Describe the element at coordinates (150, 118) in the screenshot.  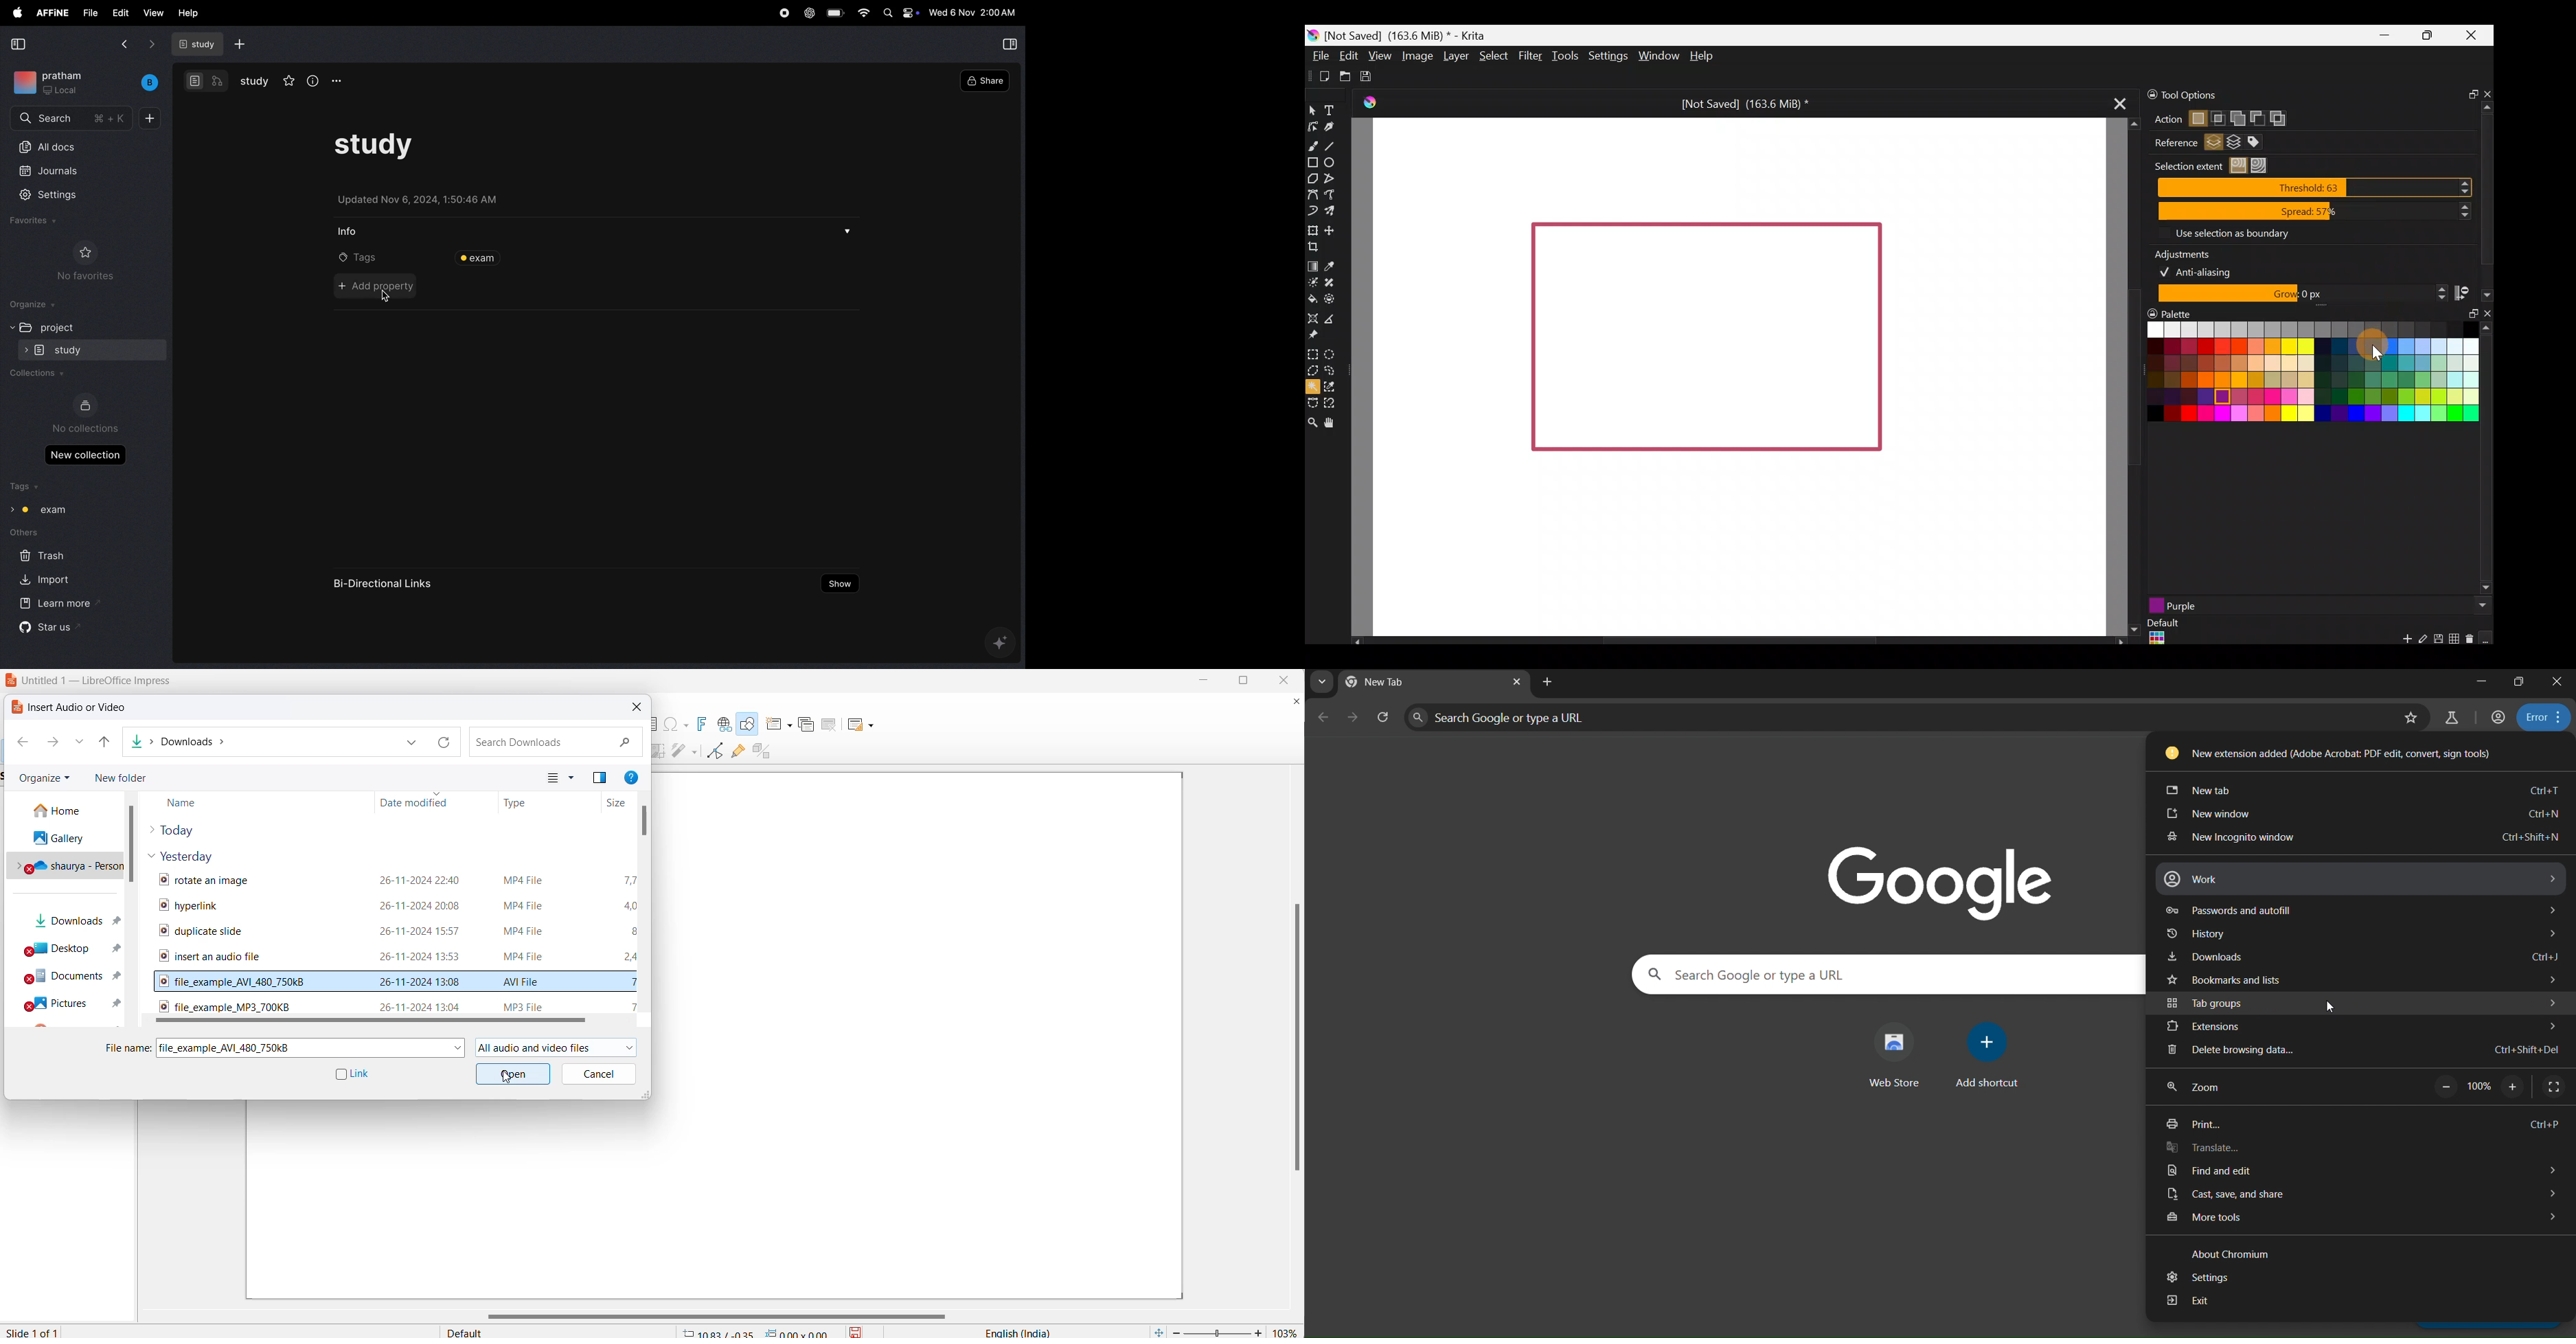
I see `plus` at that location.